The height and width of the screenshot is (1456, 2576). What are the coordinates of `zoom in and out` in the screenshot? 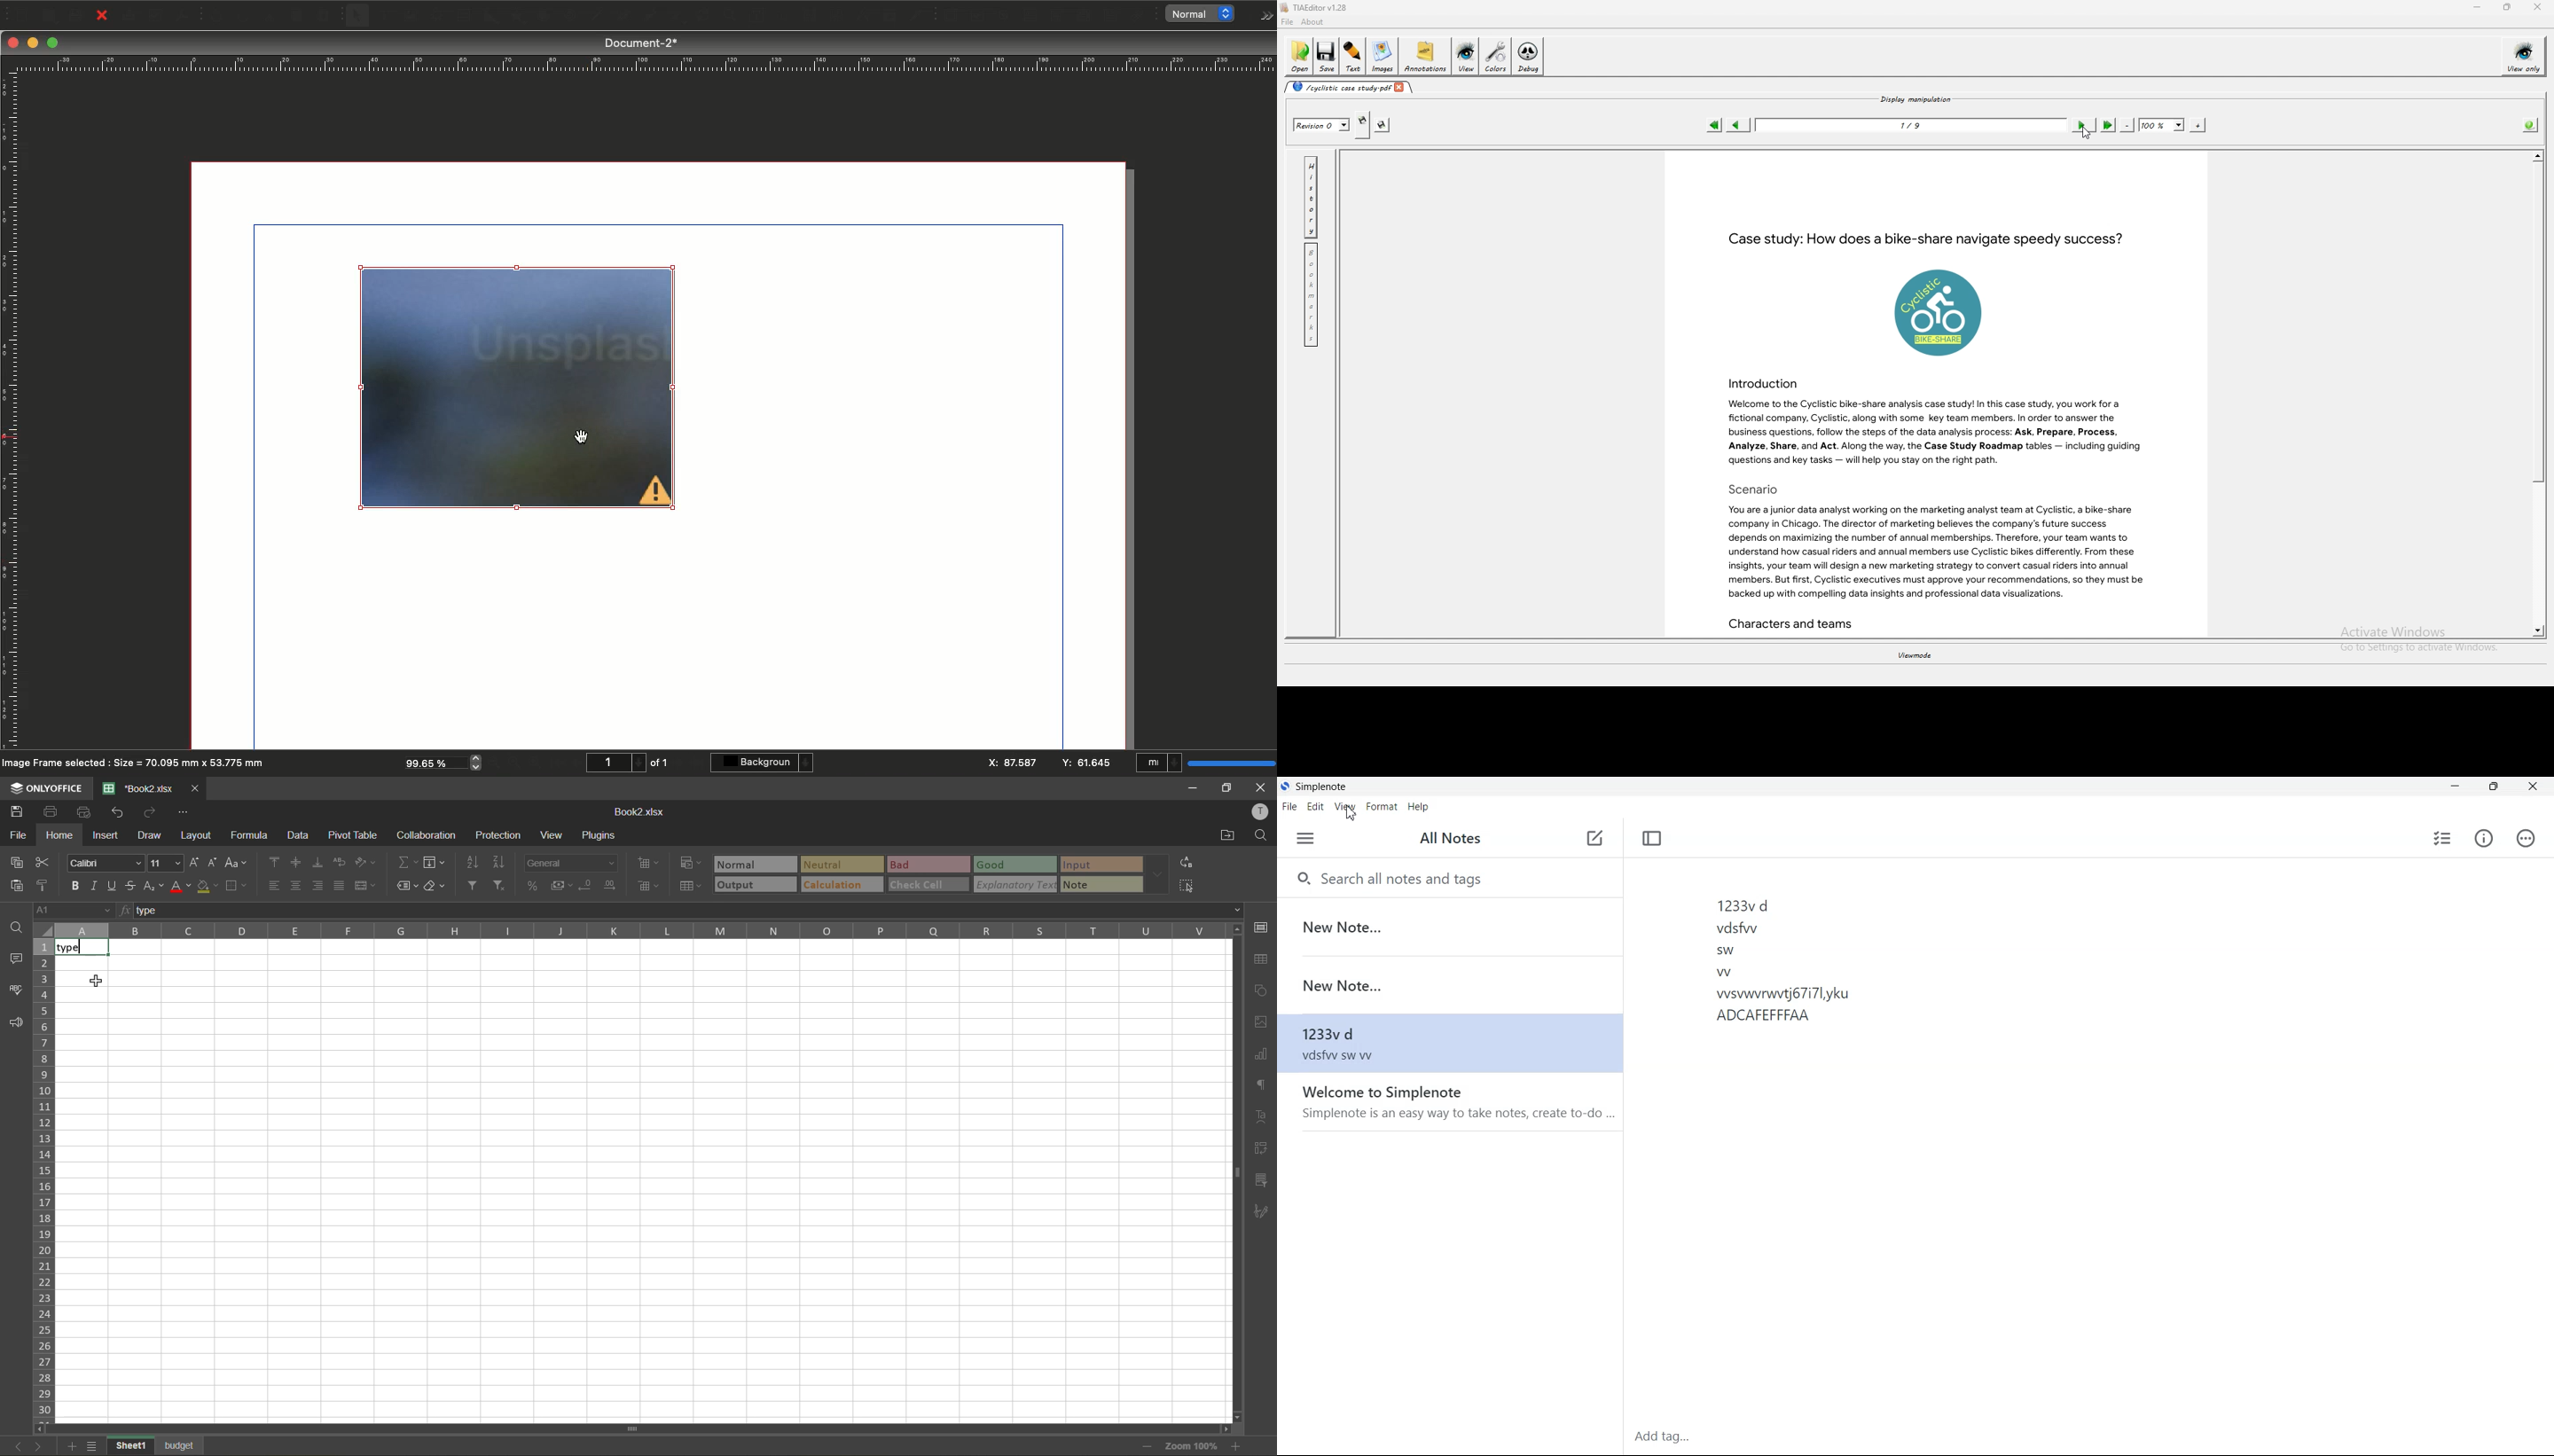 It's located at (479, 762).